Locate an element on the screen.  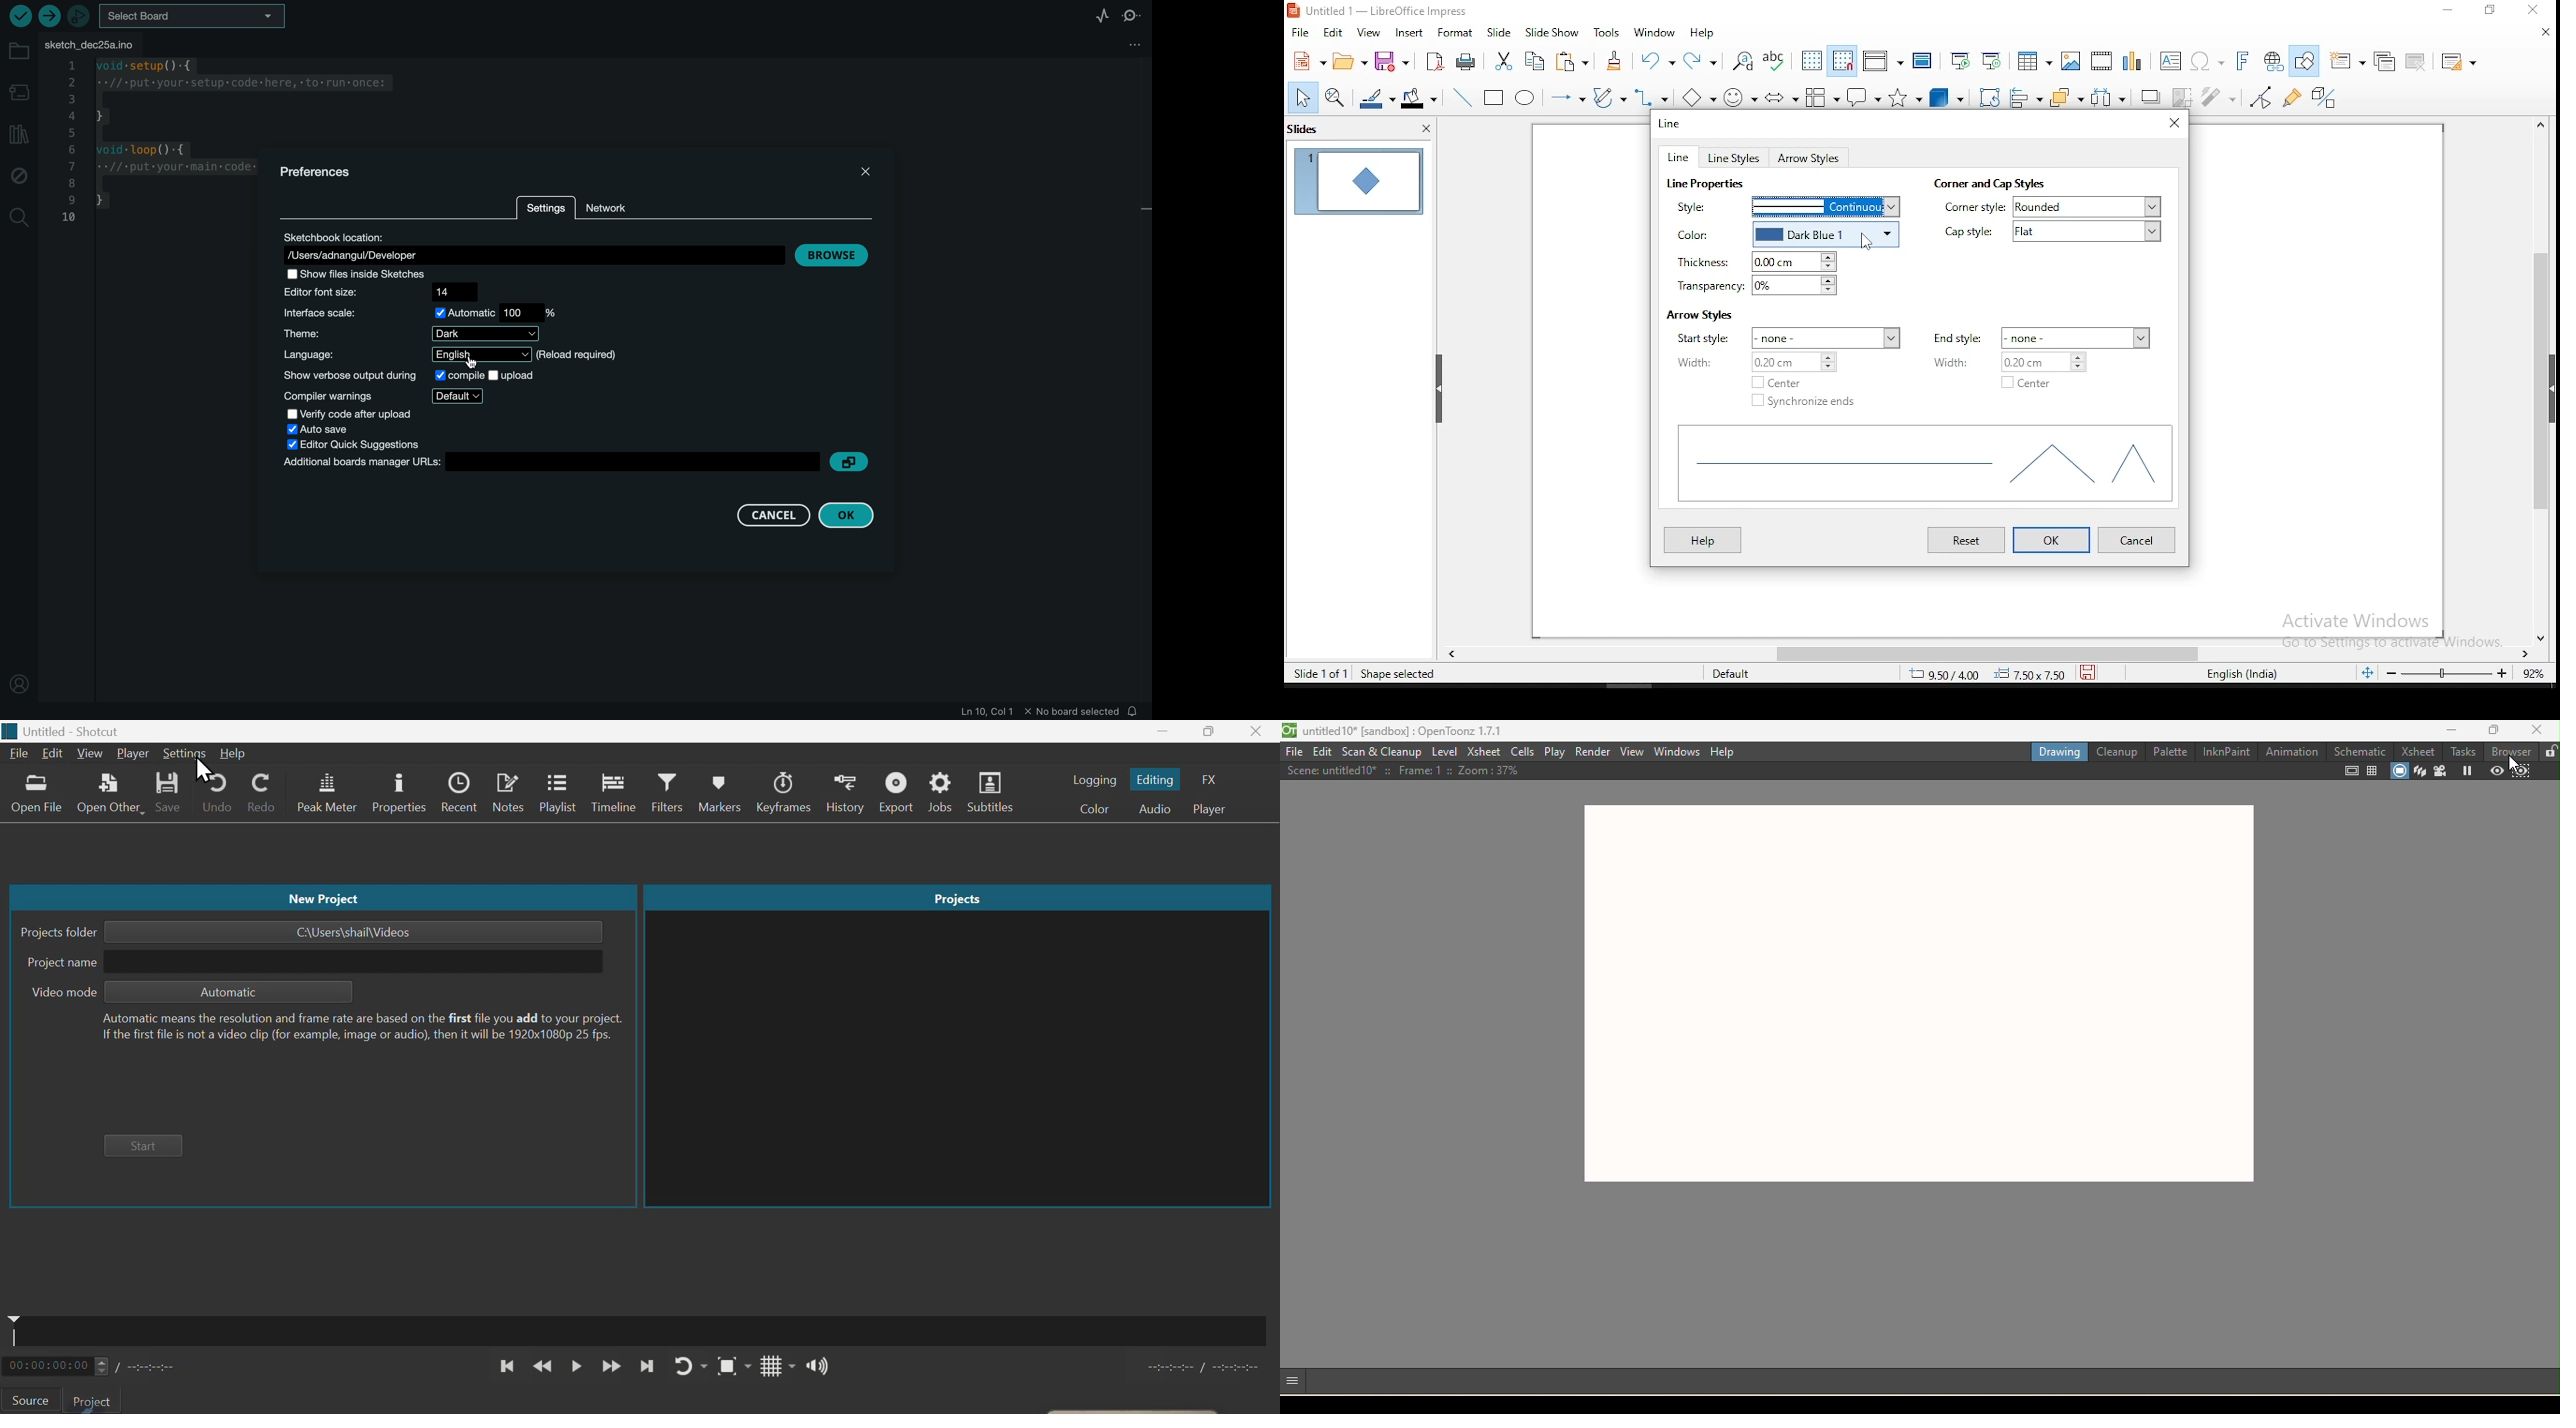
basic shapes is located at coordinates (1702, 96).